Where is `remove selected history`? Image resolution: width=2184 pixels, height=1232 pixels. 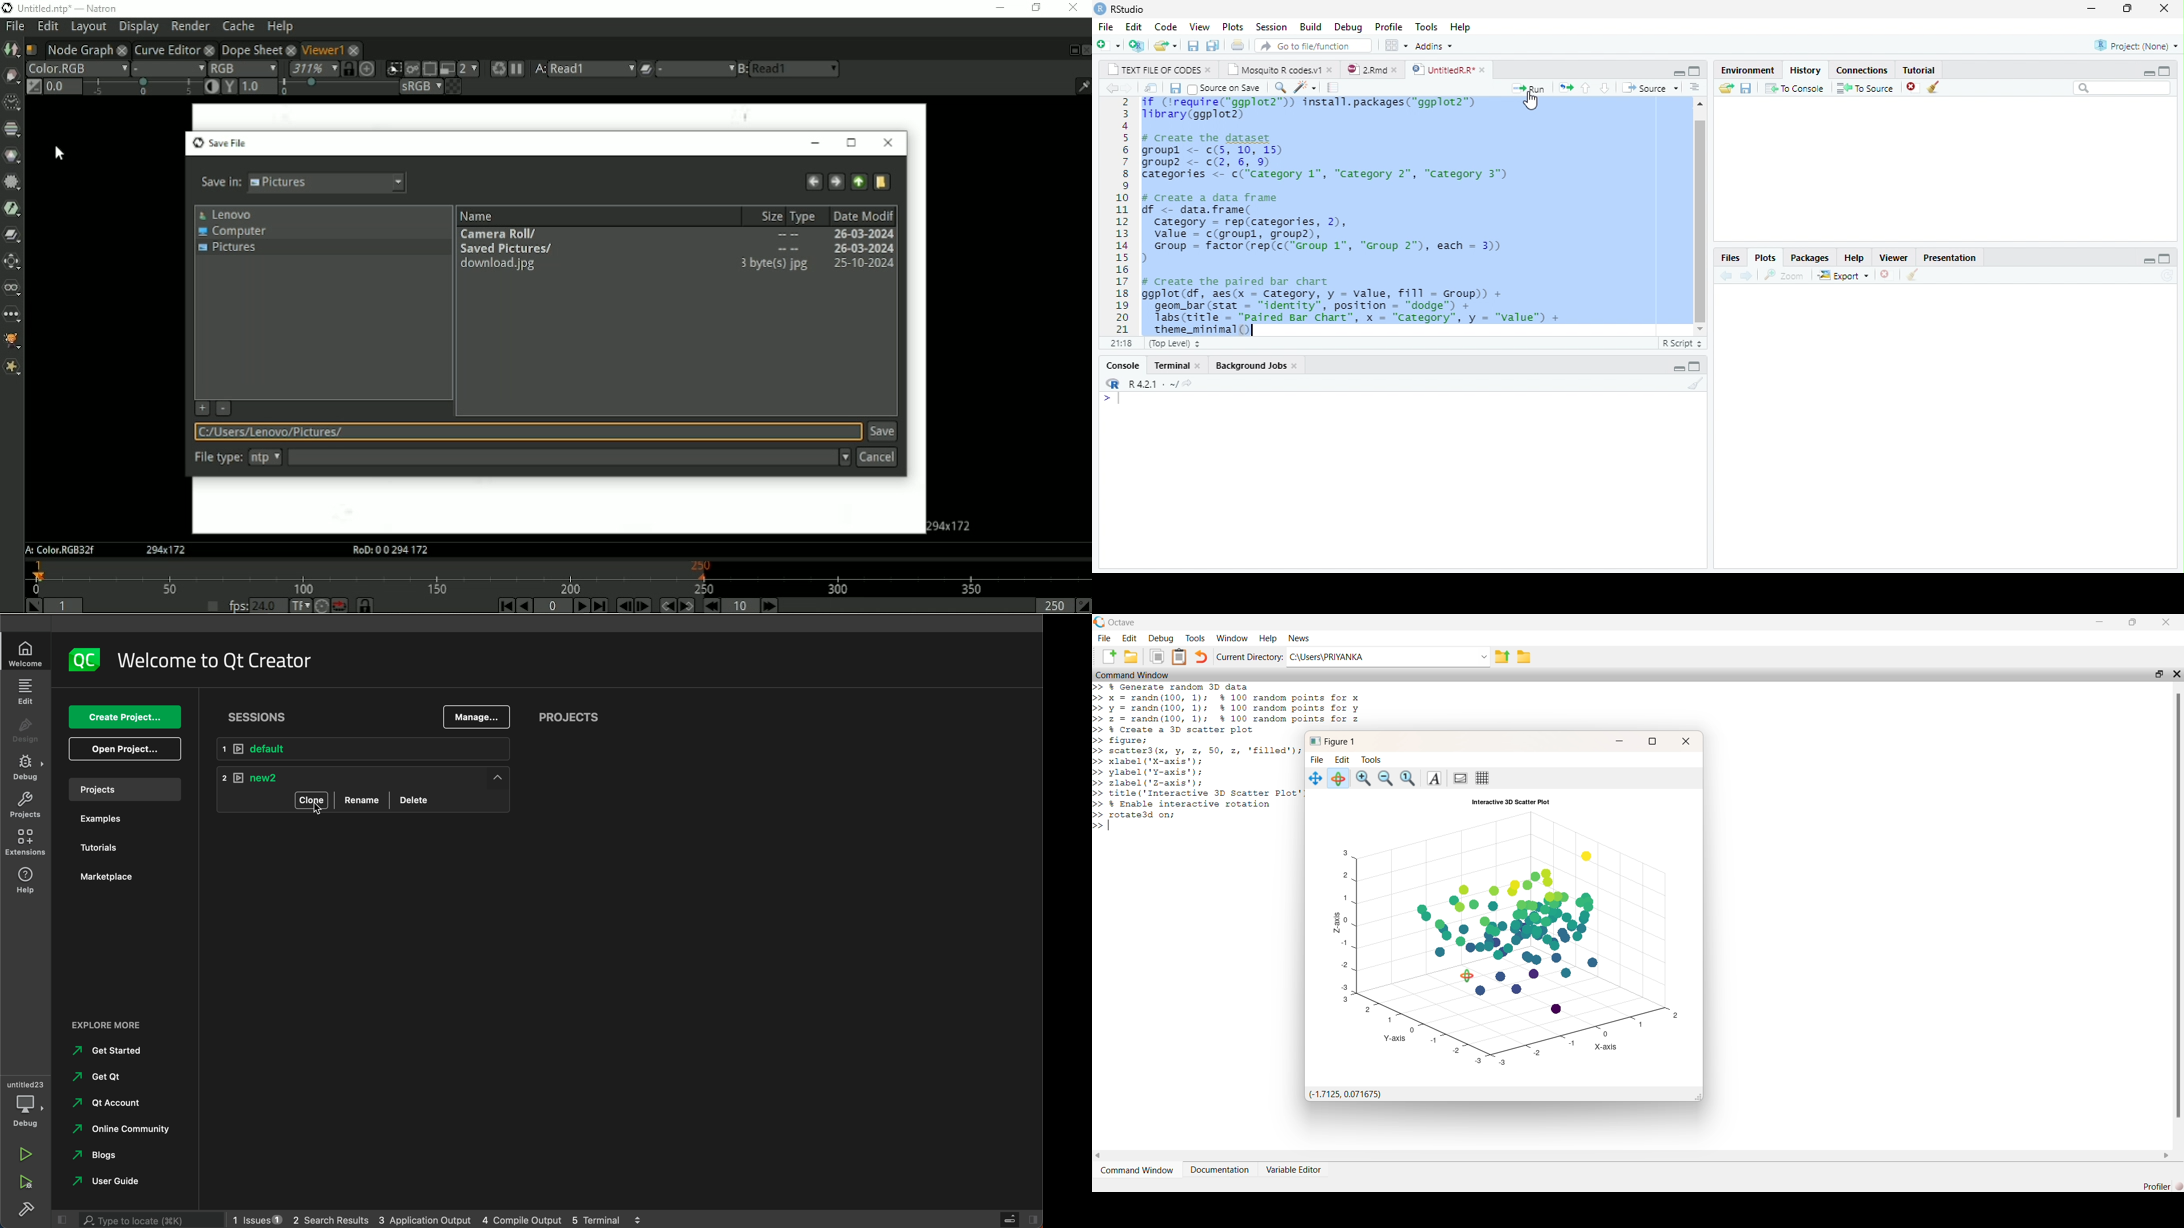
remove selected history is located at coordinates (1908, 88).